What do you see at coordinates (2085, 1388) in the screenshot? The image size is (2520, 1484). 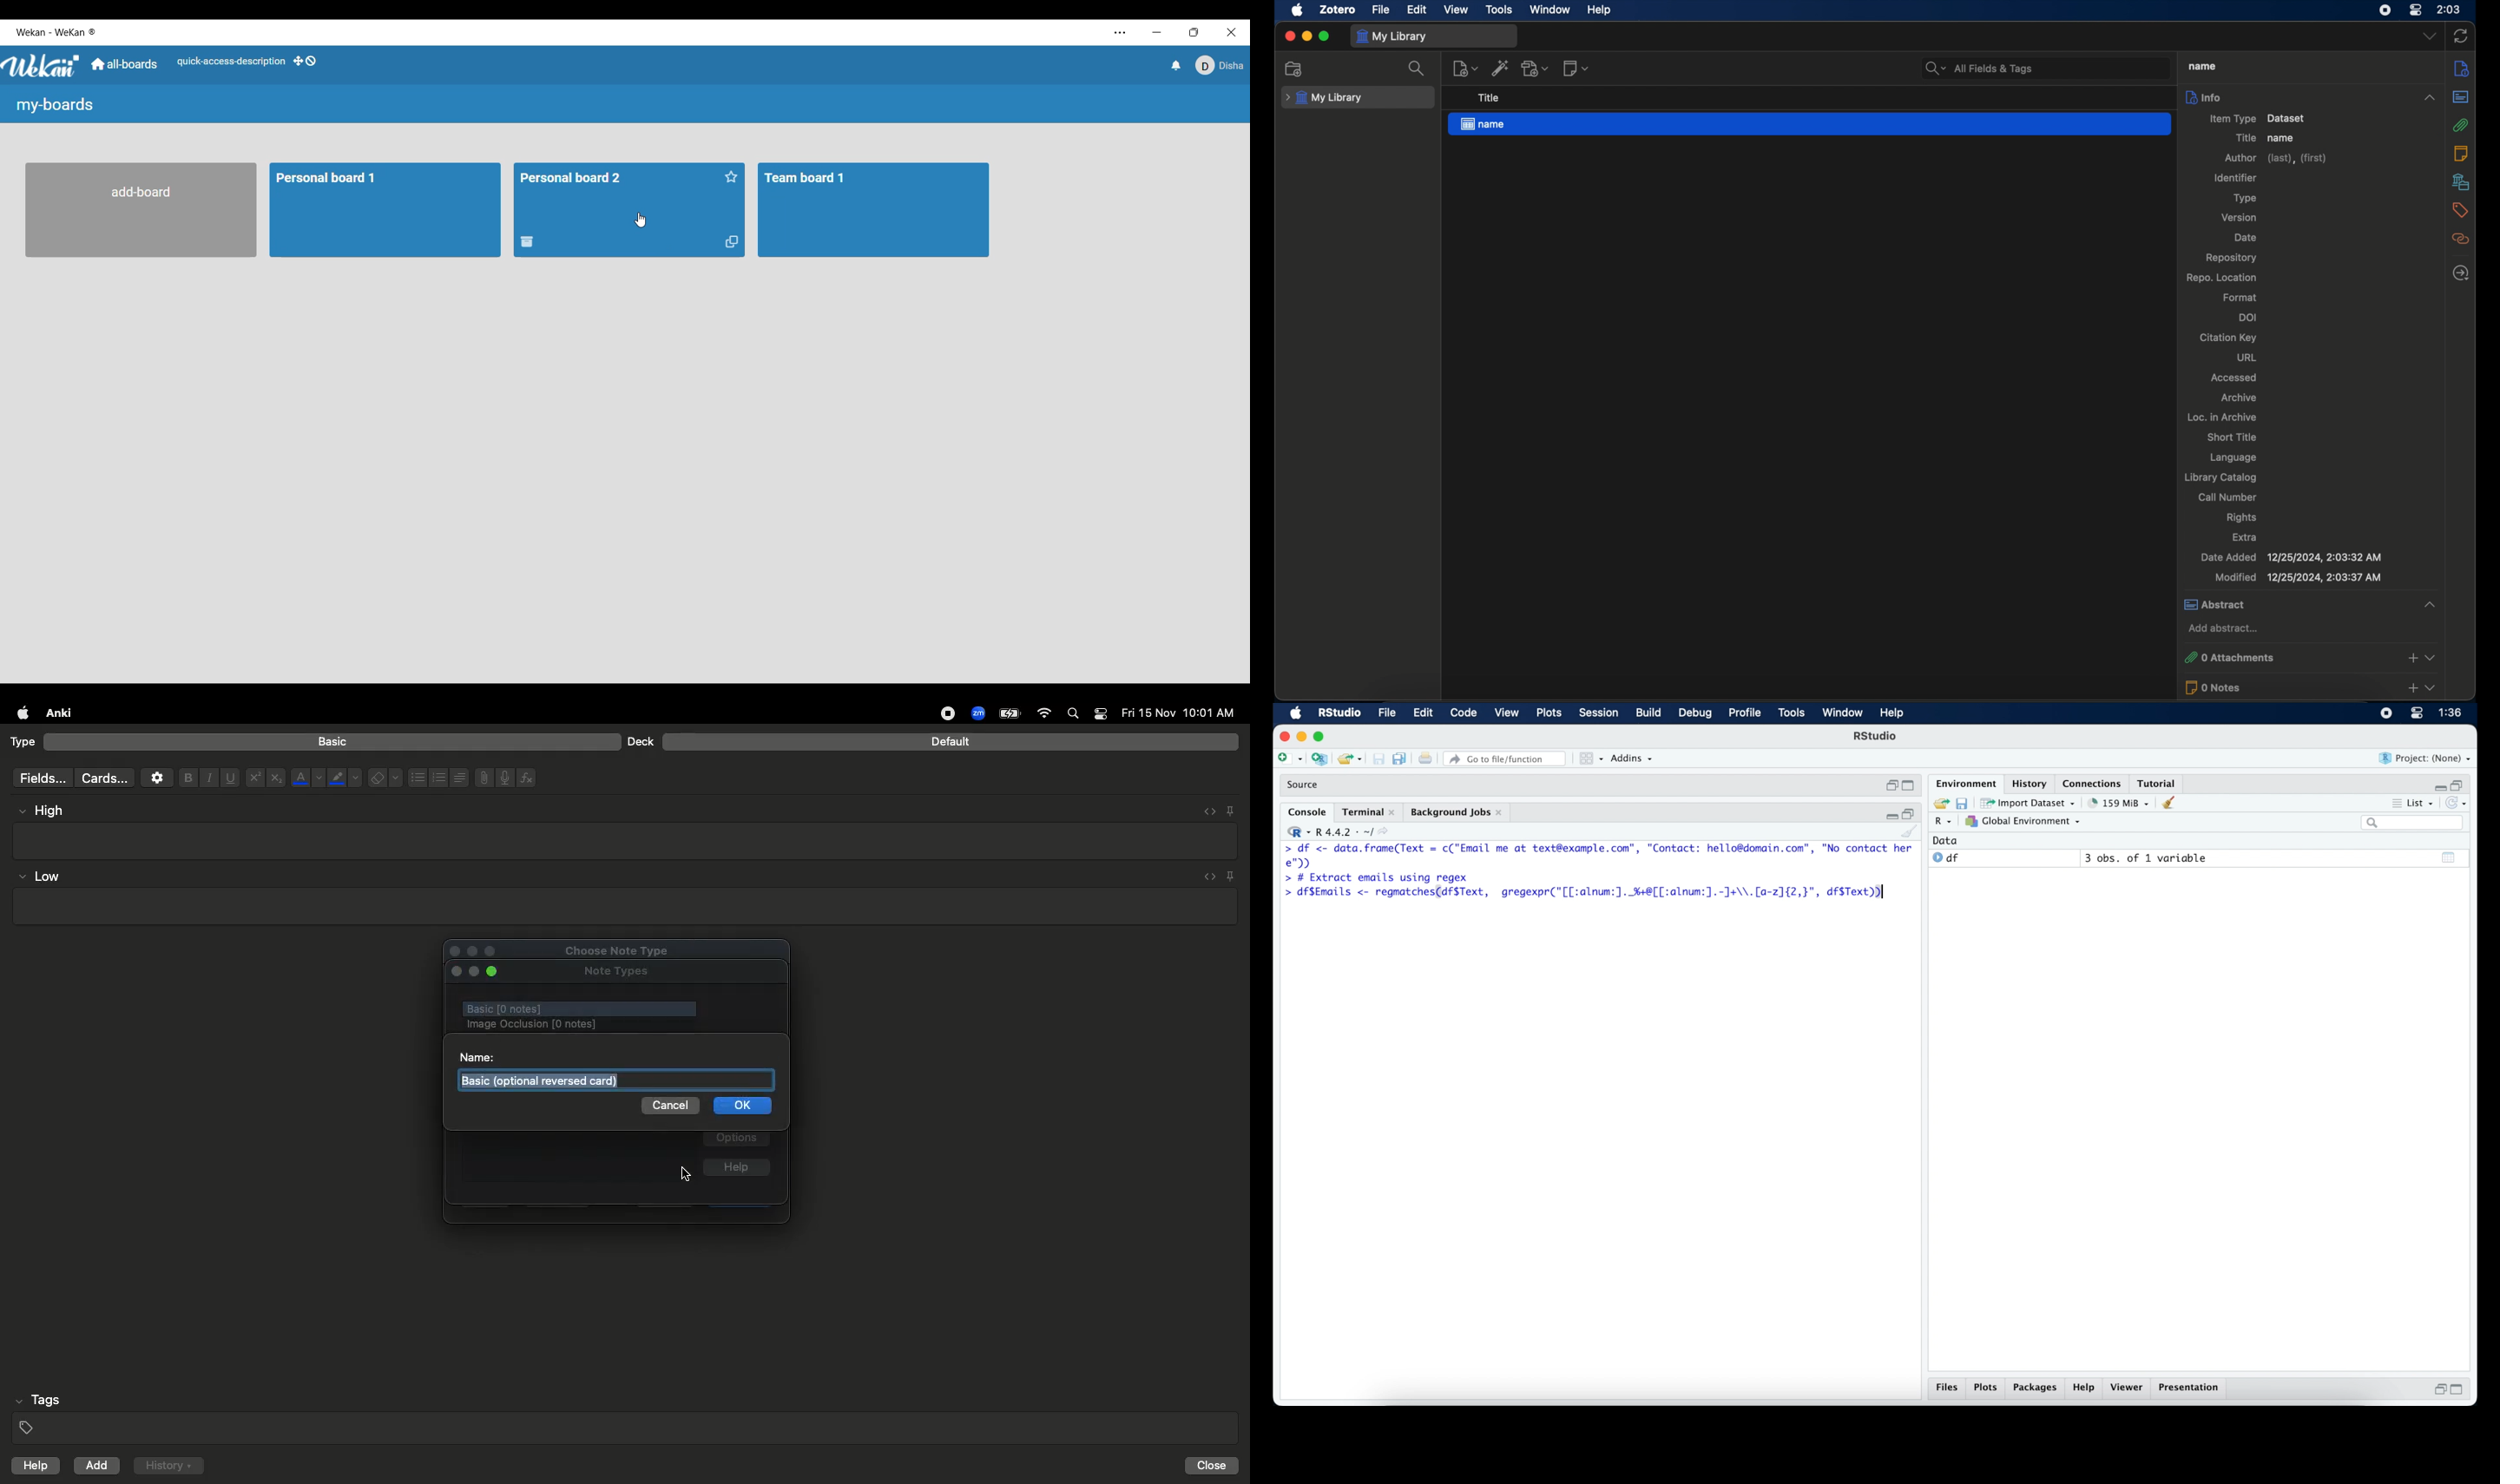 I see `help` at bounding box center [2085, 1388].